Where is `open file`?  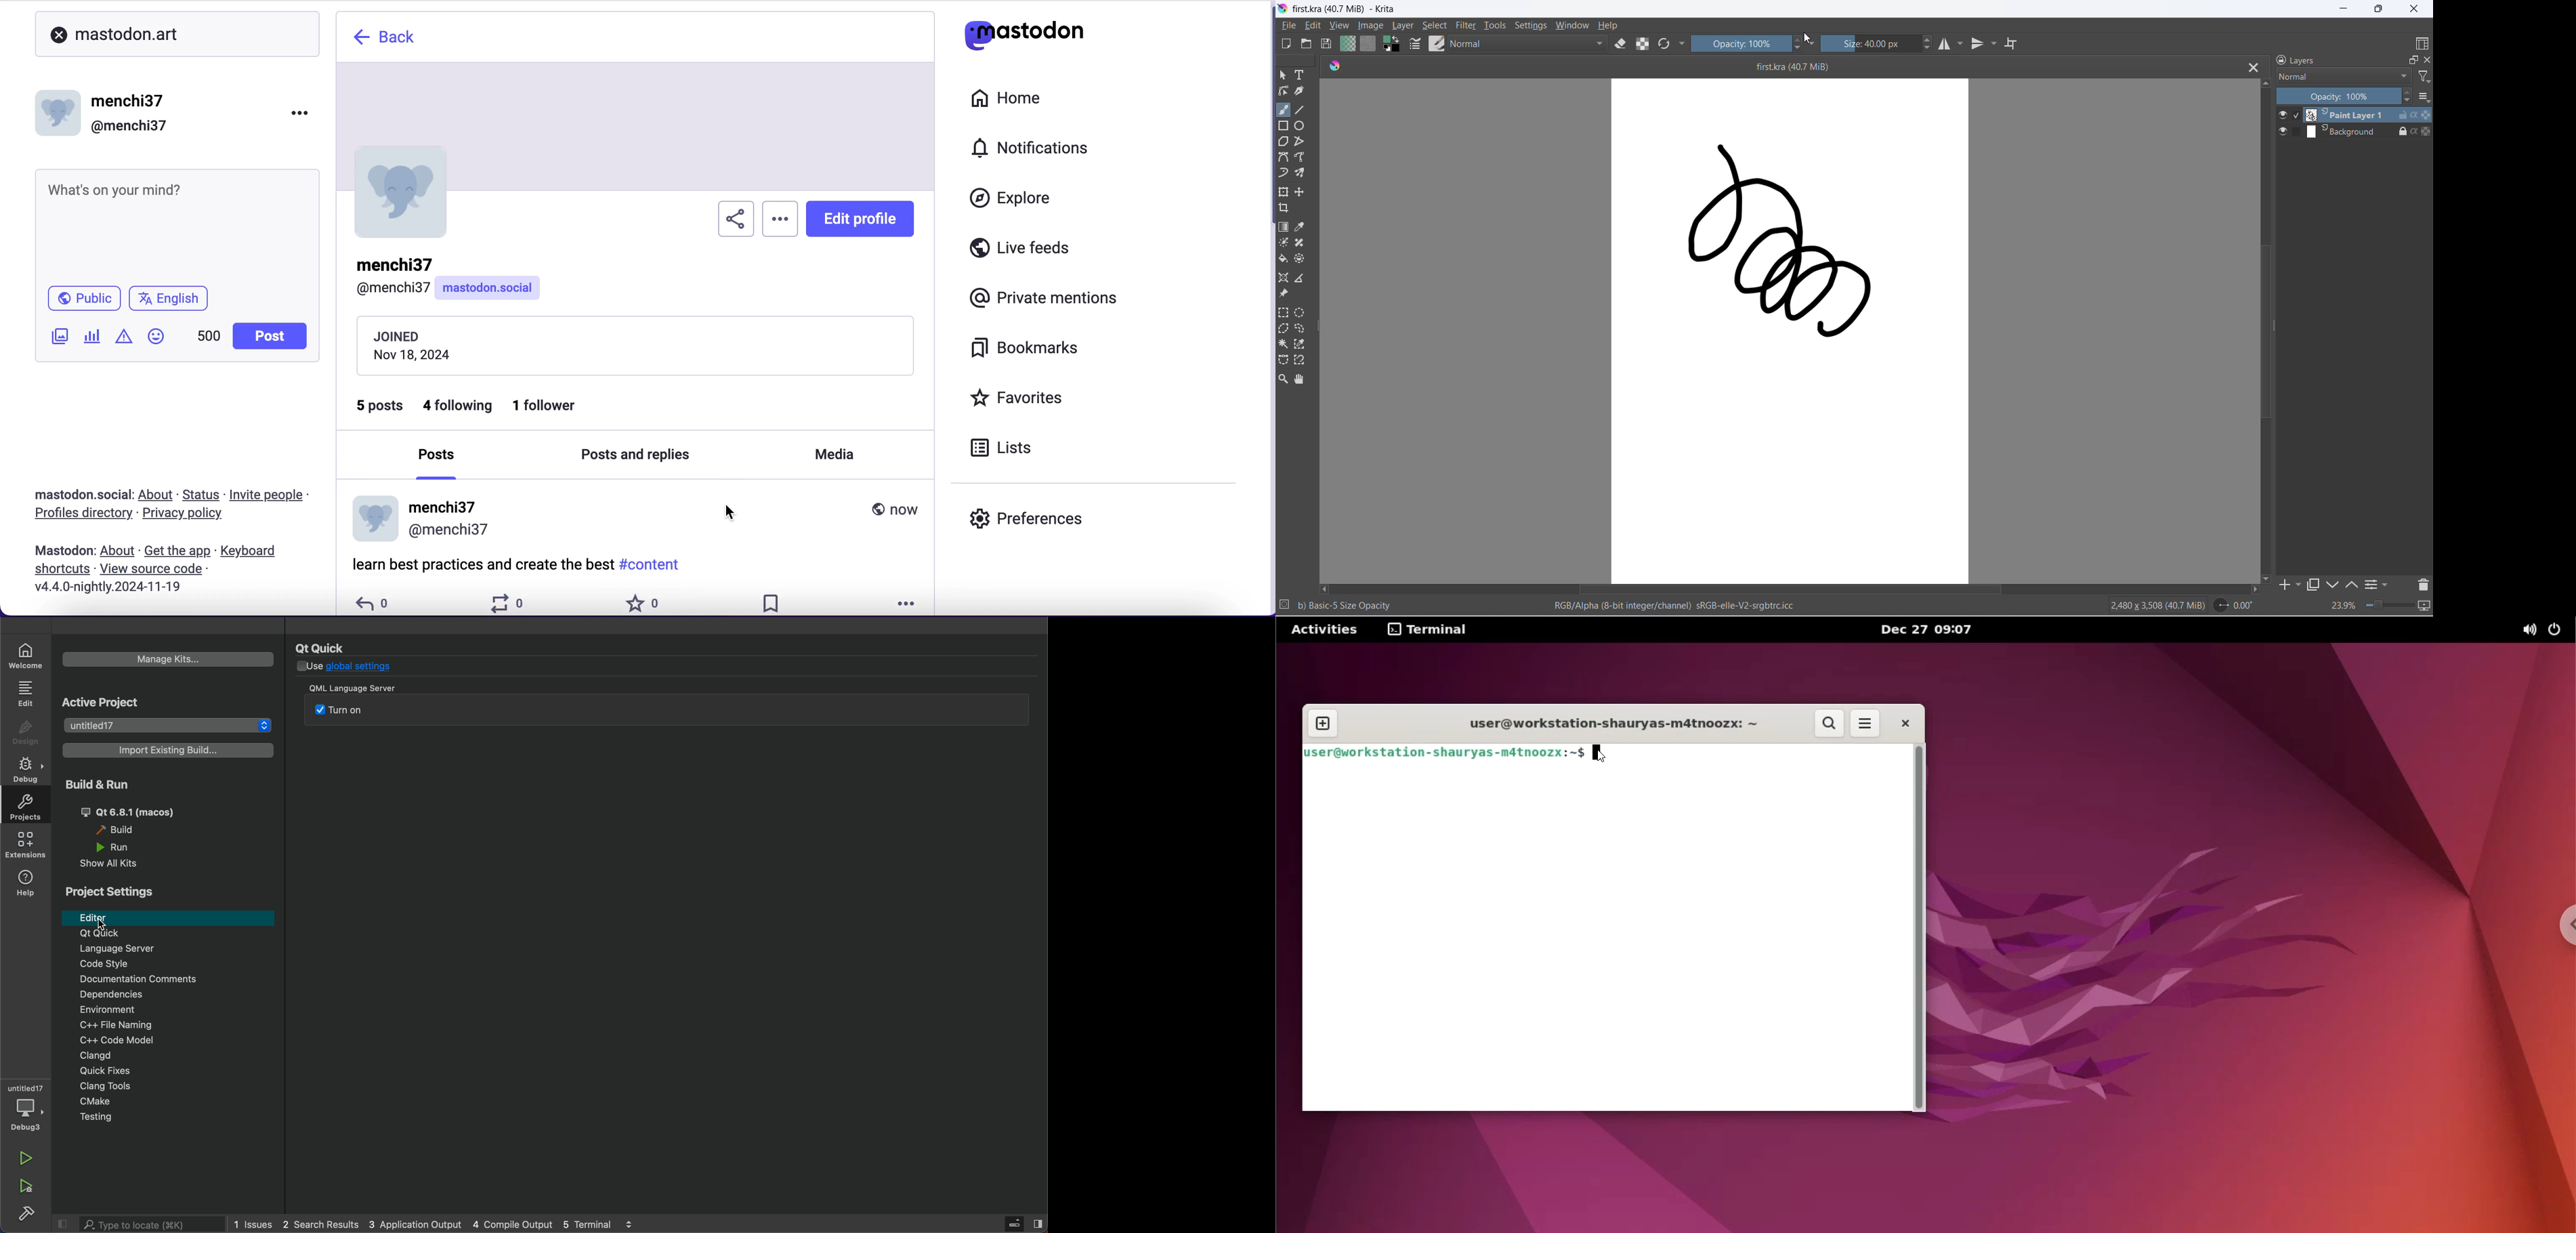 open file is located at coordinates (1306, 43).